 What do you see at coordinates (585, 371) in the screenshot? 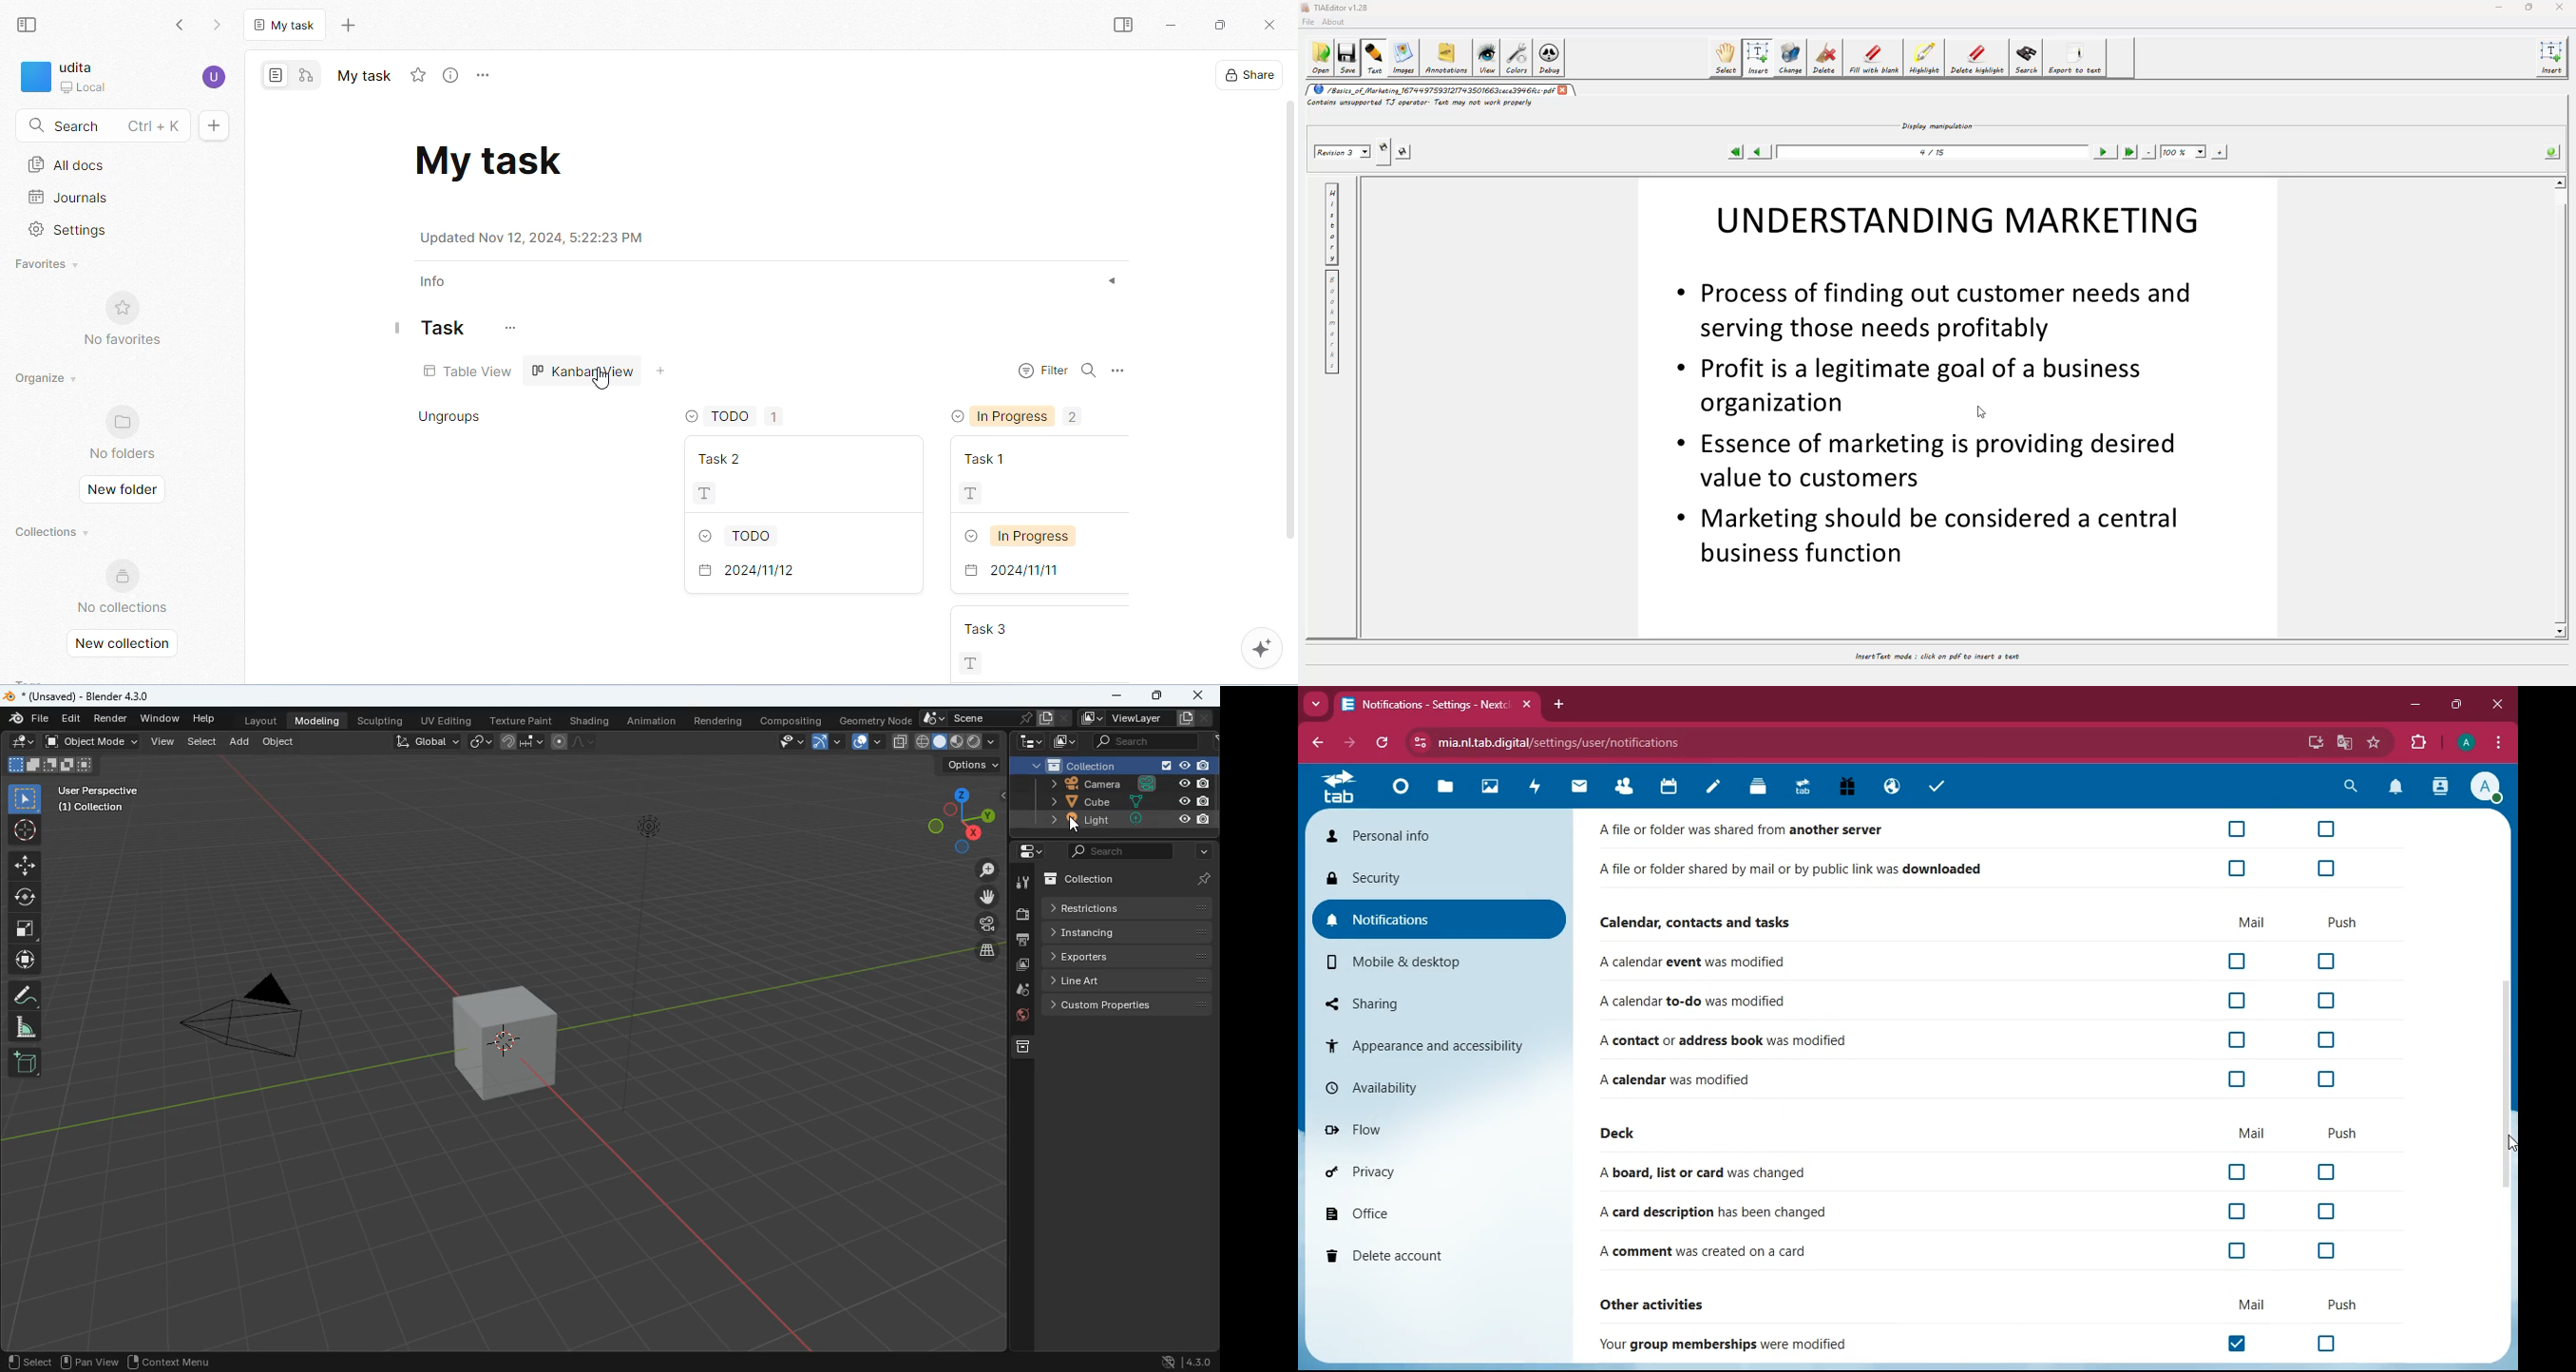
I see `kanban view` at bounding box center [585, 371].